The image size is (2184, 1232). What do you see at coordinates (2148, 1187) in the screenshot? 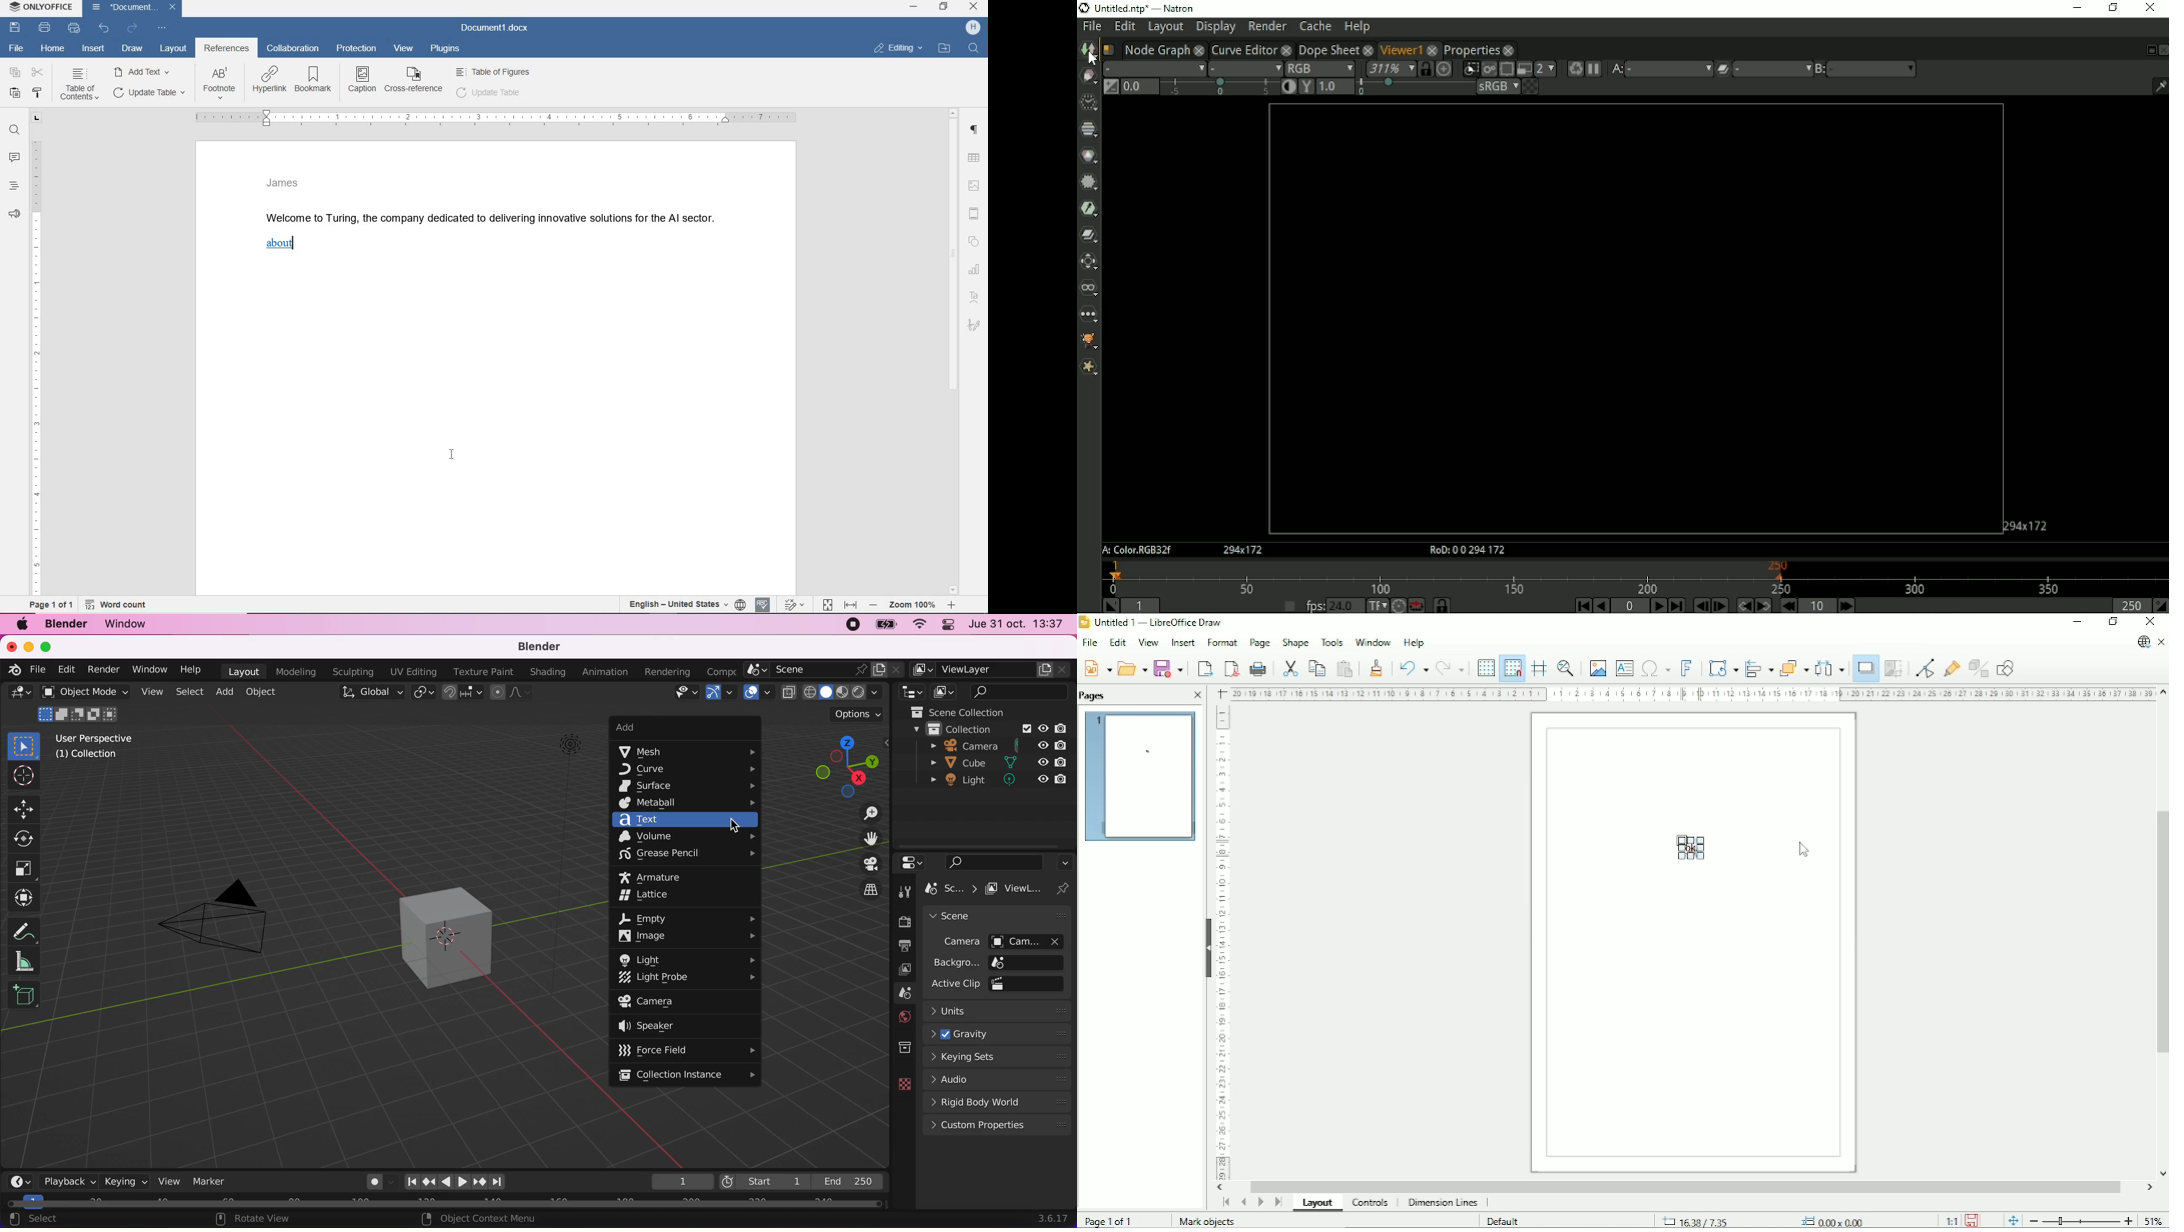
I see `Horizontal scroll button` at bounding box center [2148, 1187].